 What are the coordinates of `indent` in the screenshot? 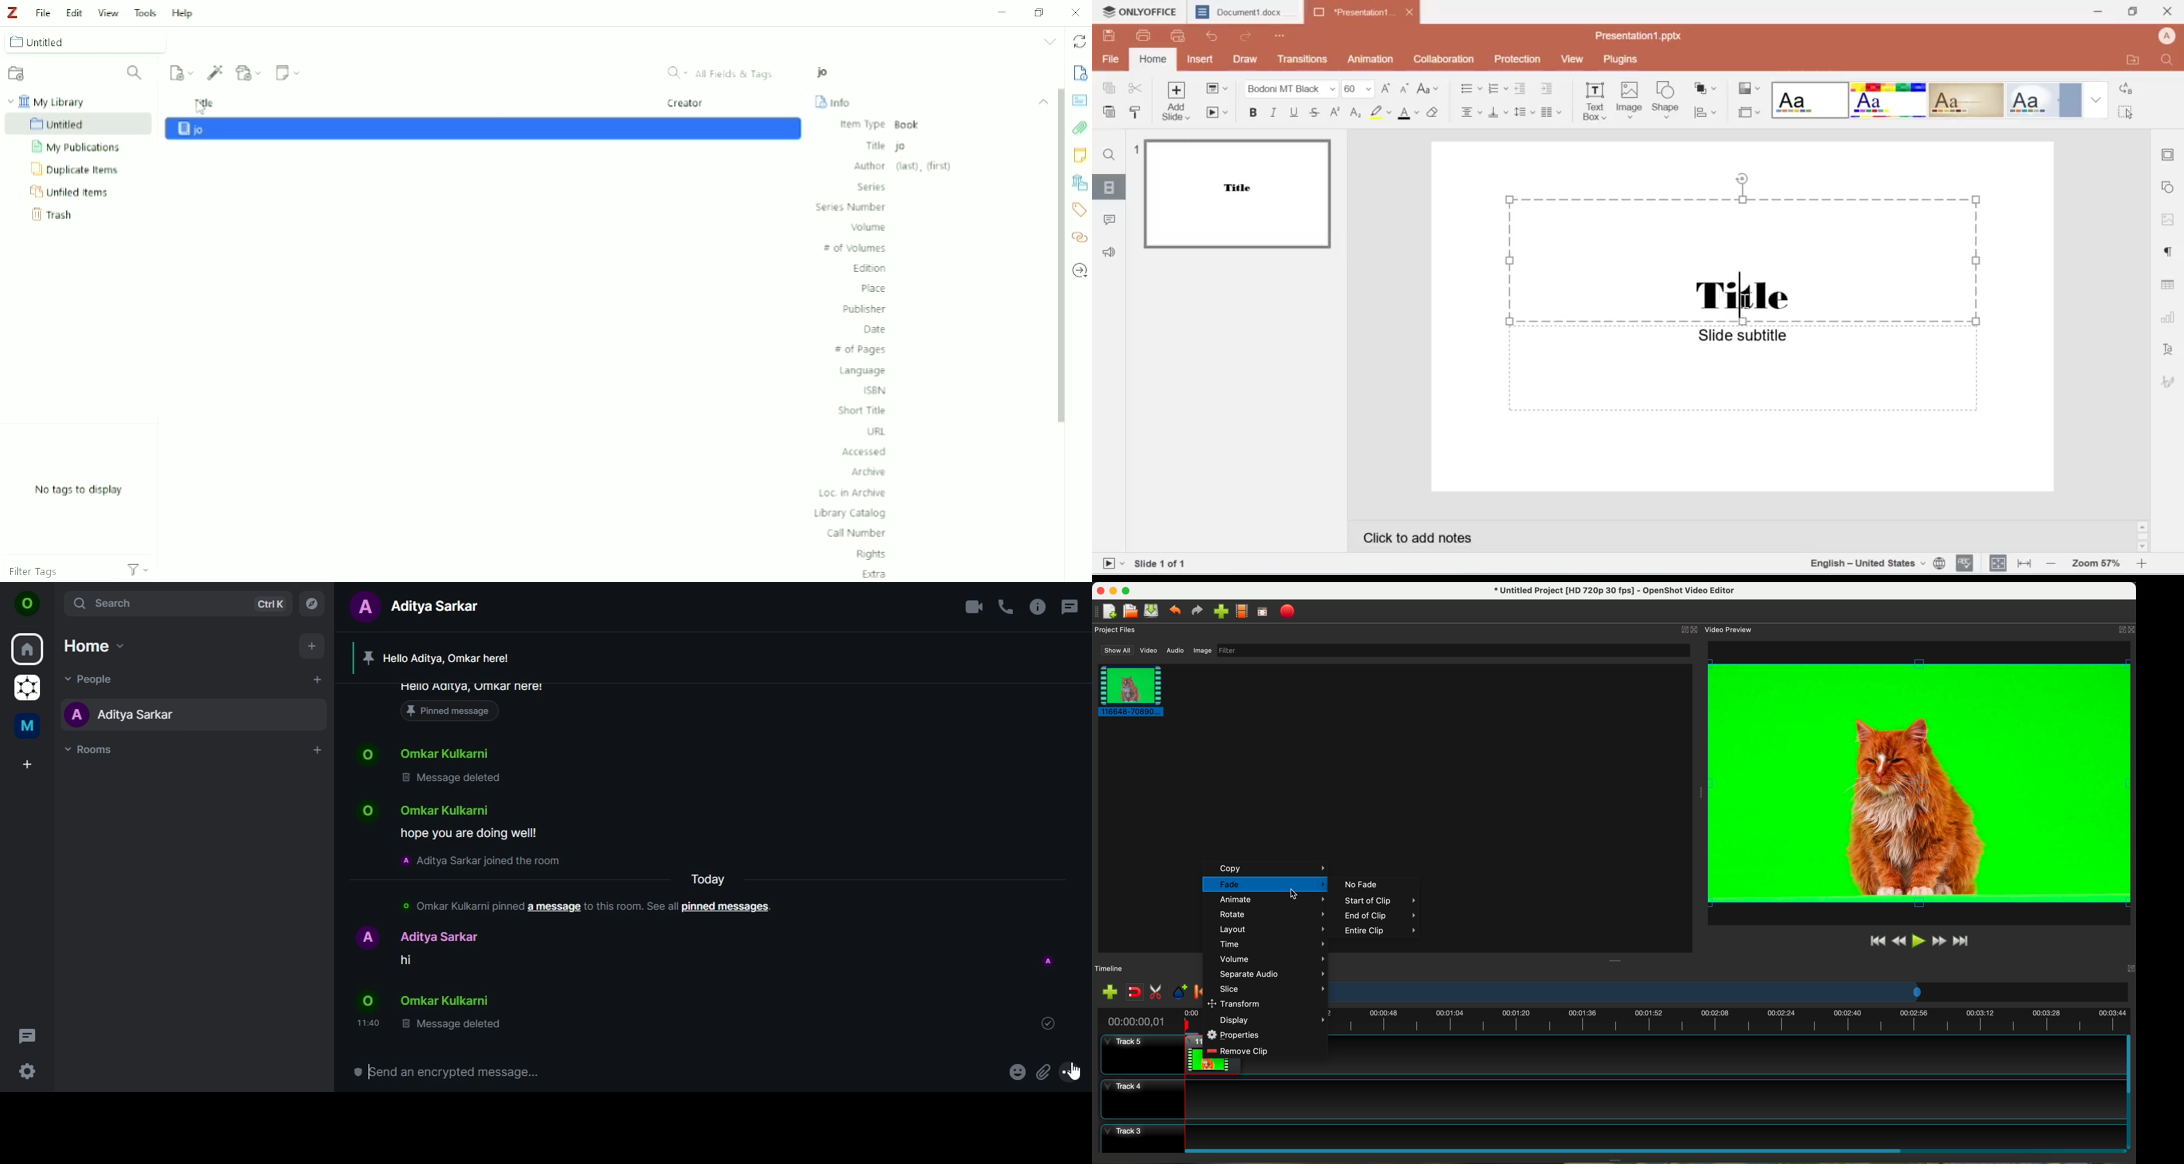 It's located at (1522, 89).